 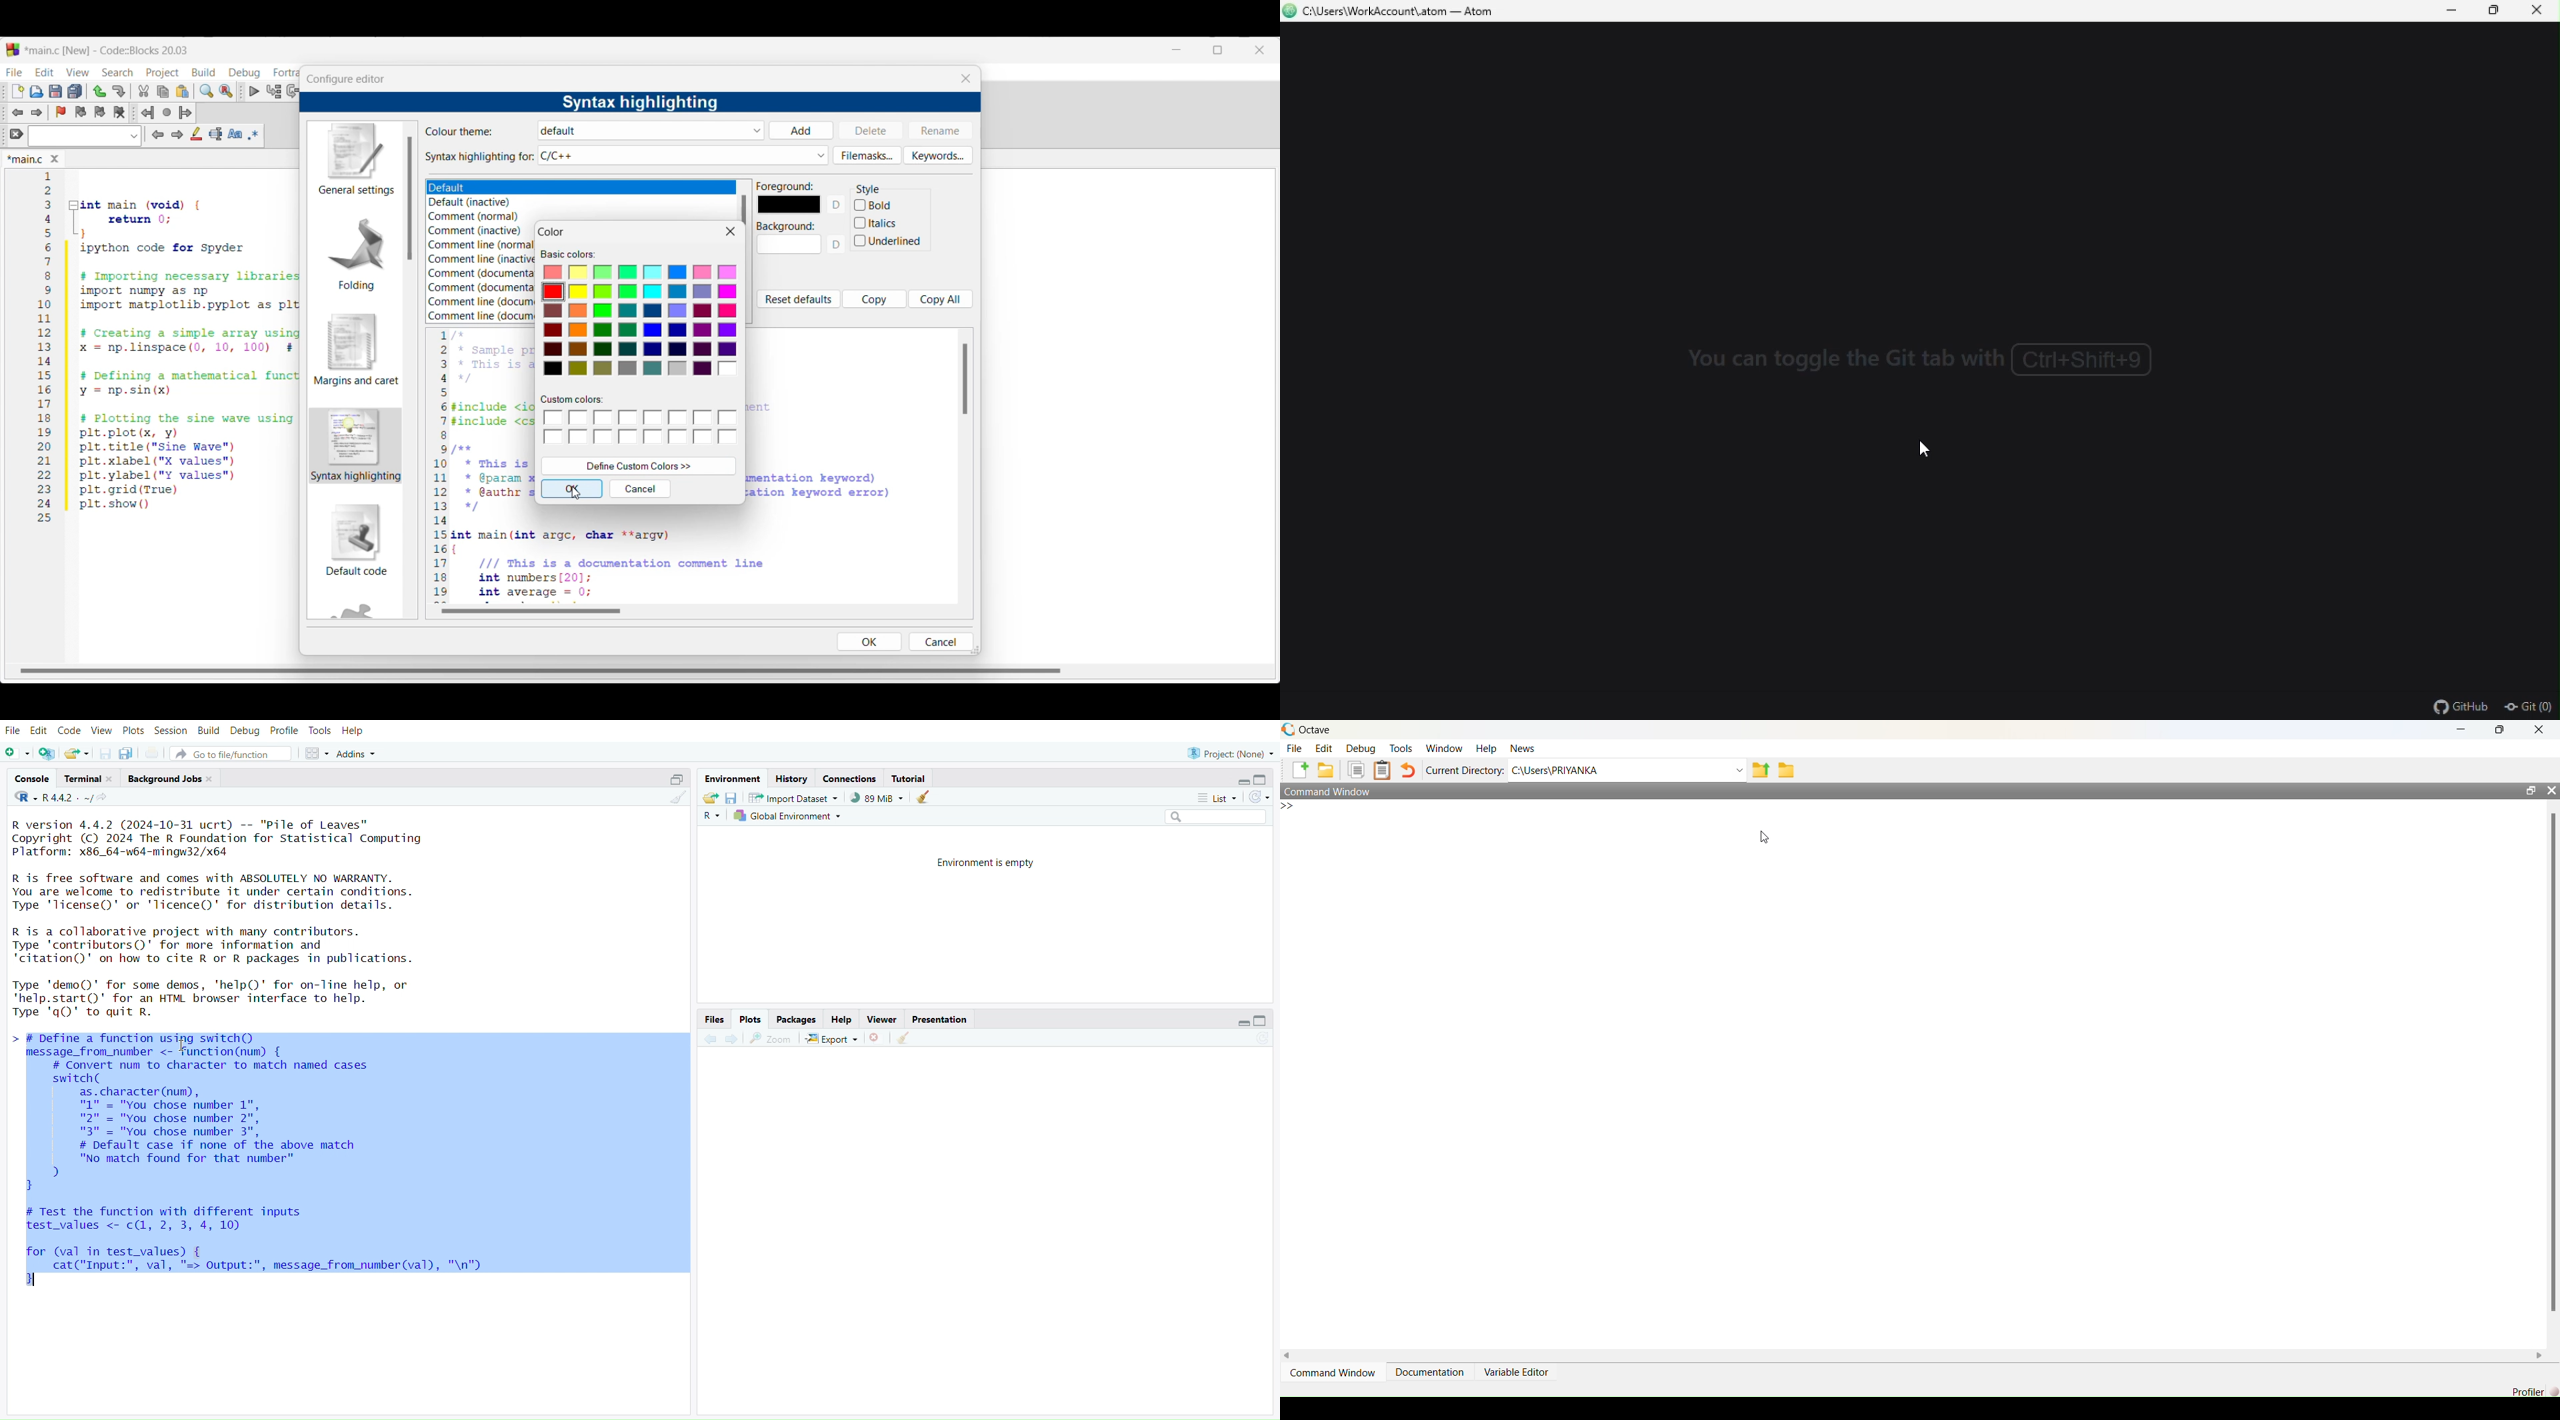 I want to click on OK highlighted by cursor, so click(x=572, y=489).